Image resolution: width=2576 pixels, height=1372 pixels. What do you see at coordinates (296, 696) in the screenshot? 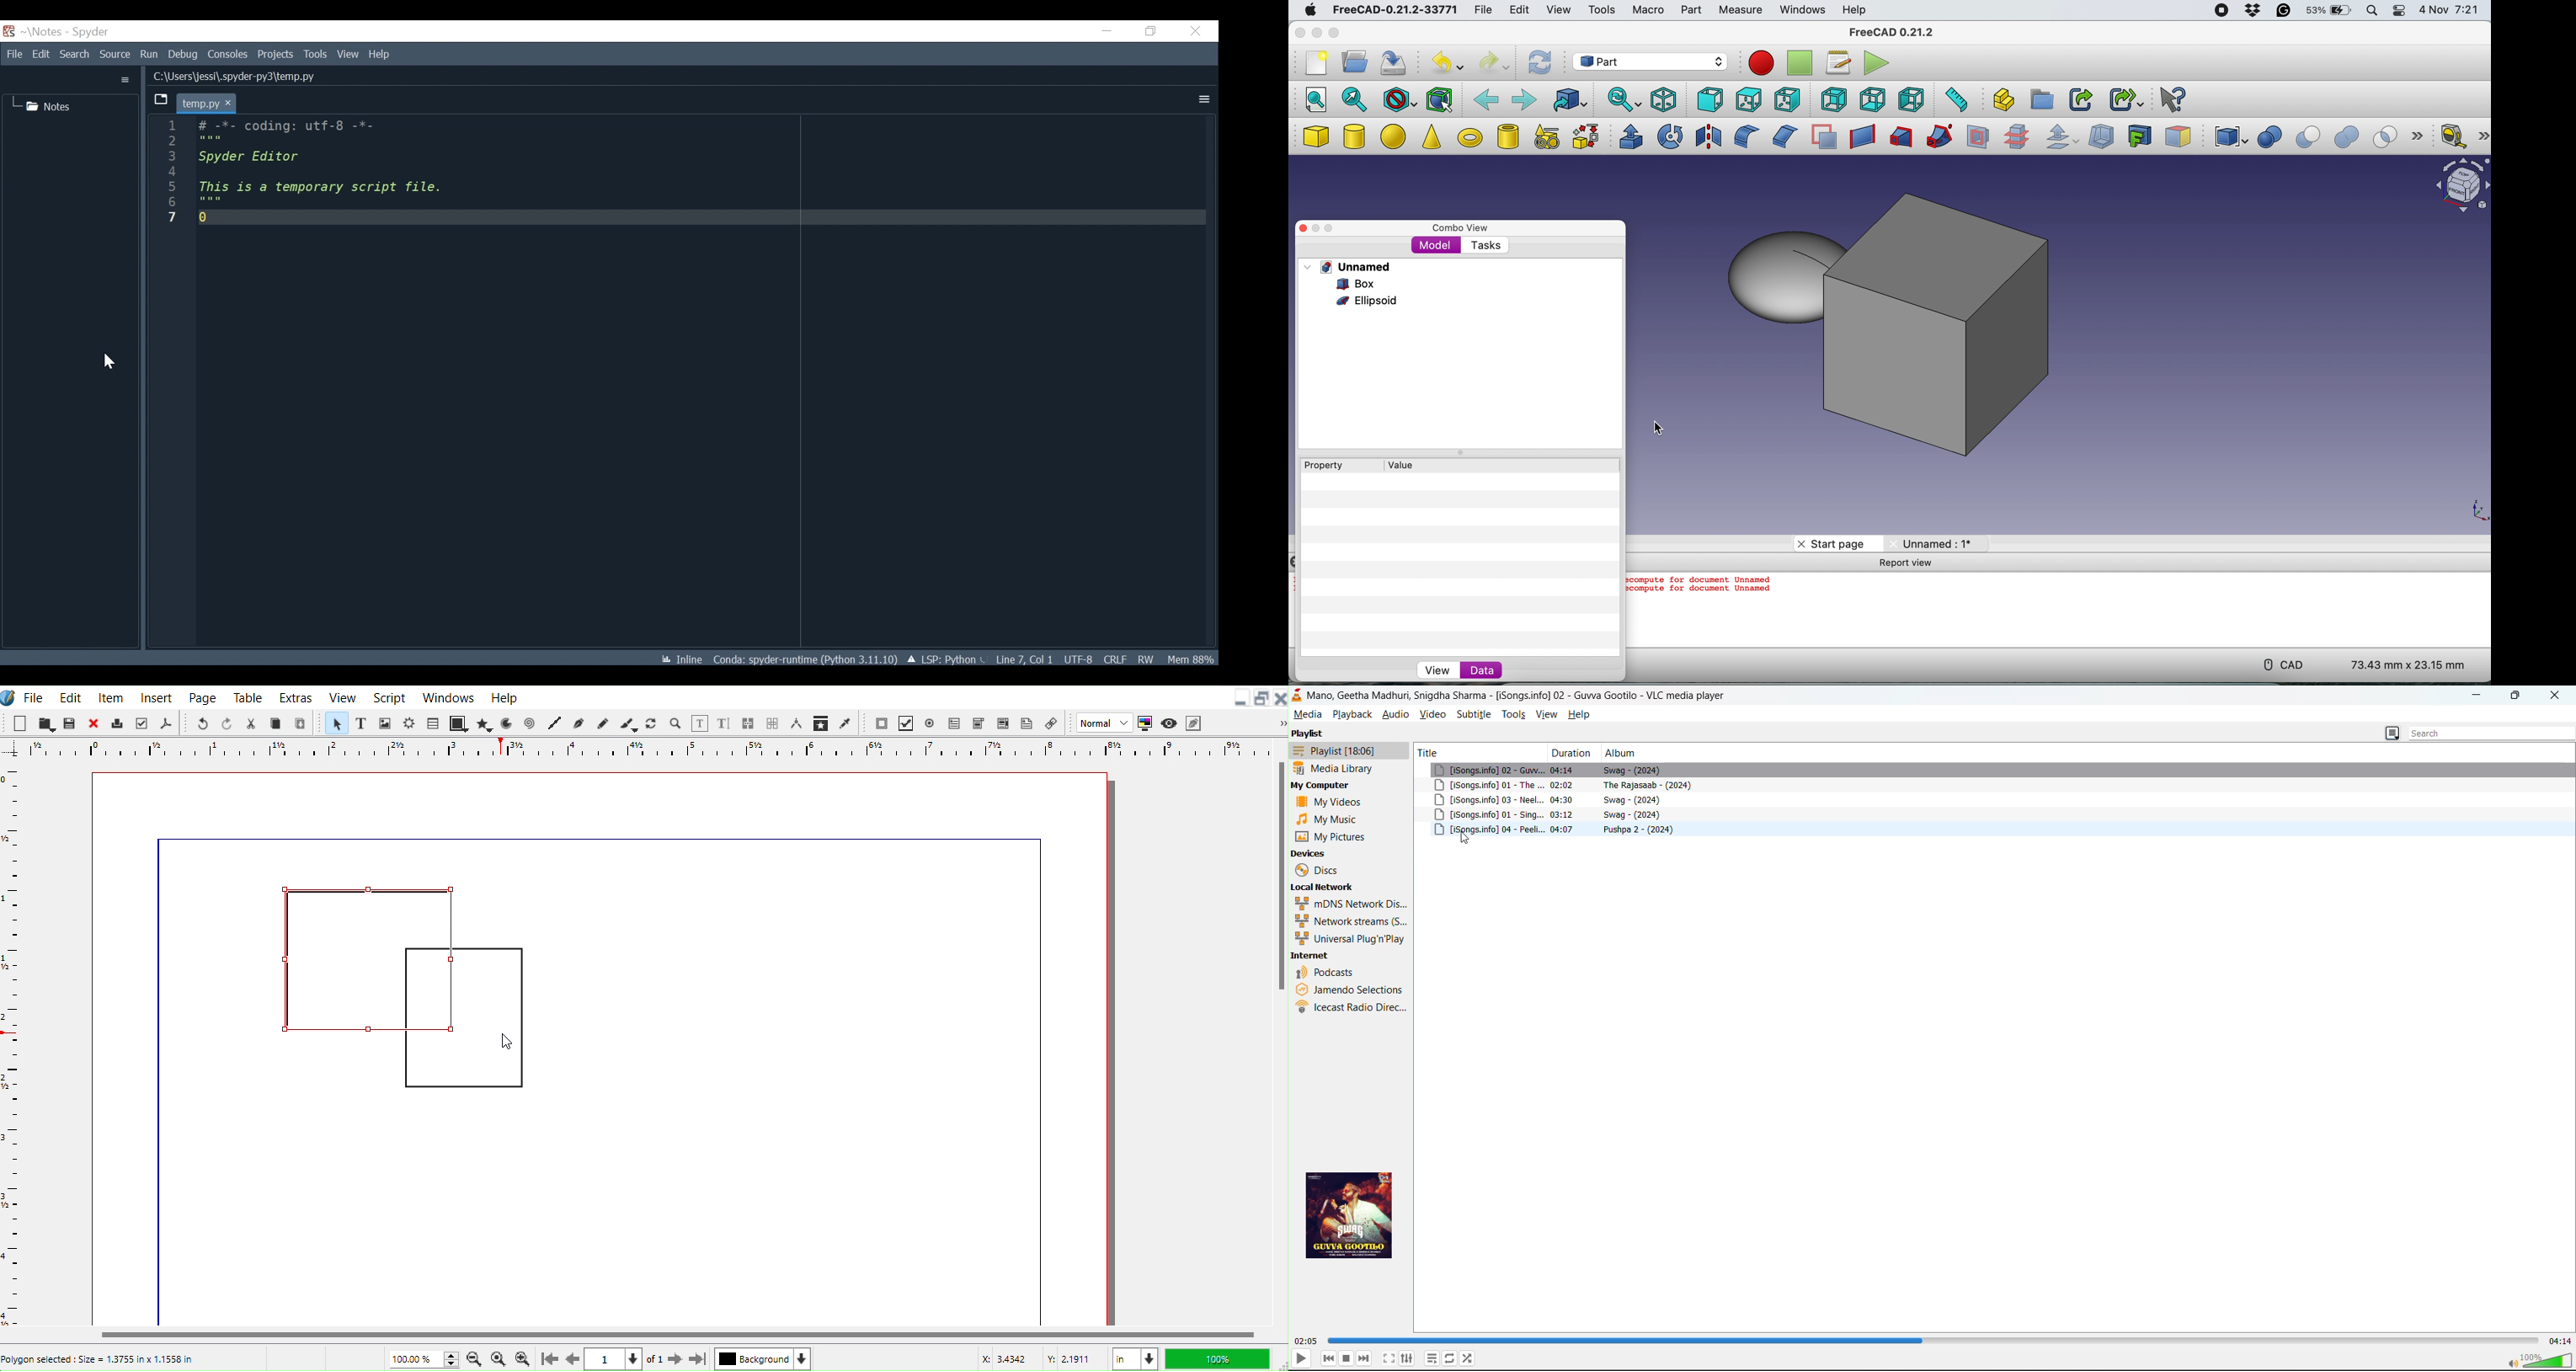
I see `Extras` at bounding box center [296, 696].